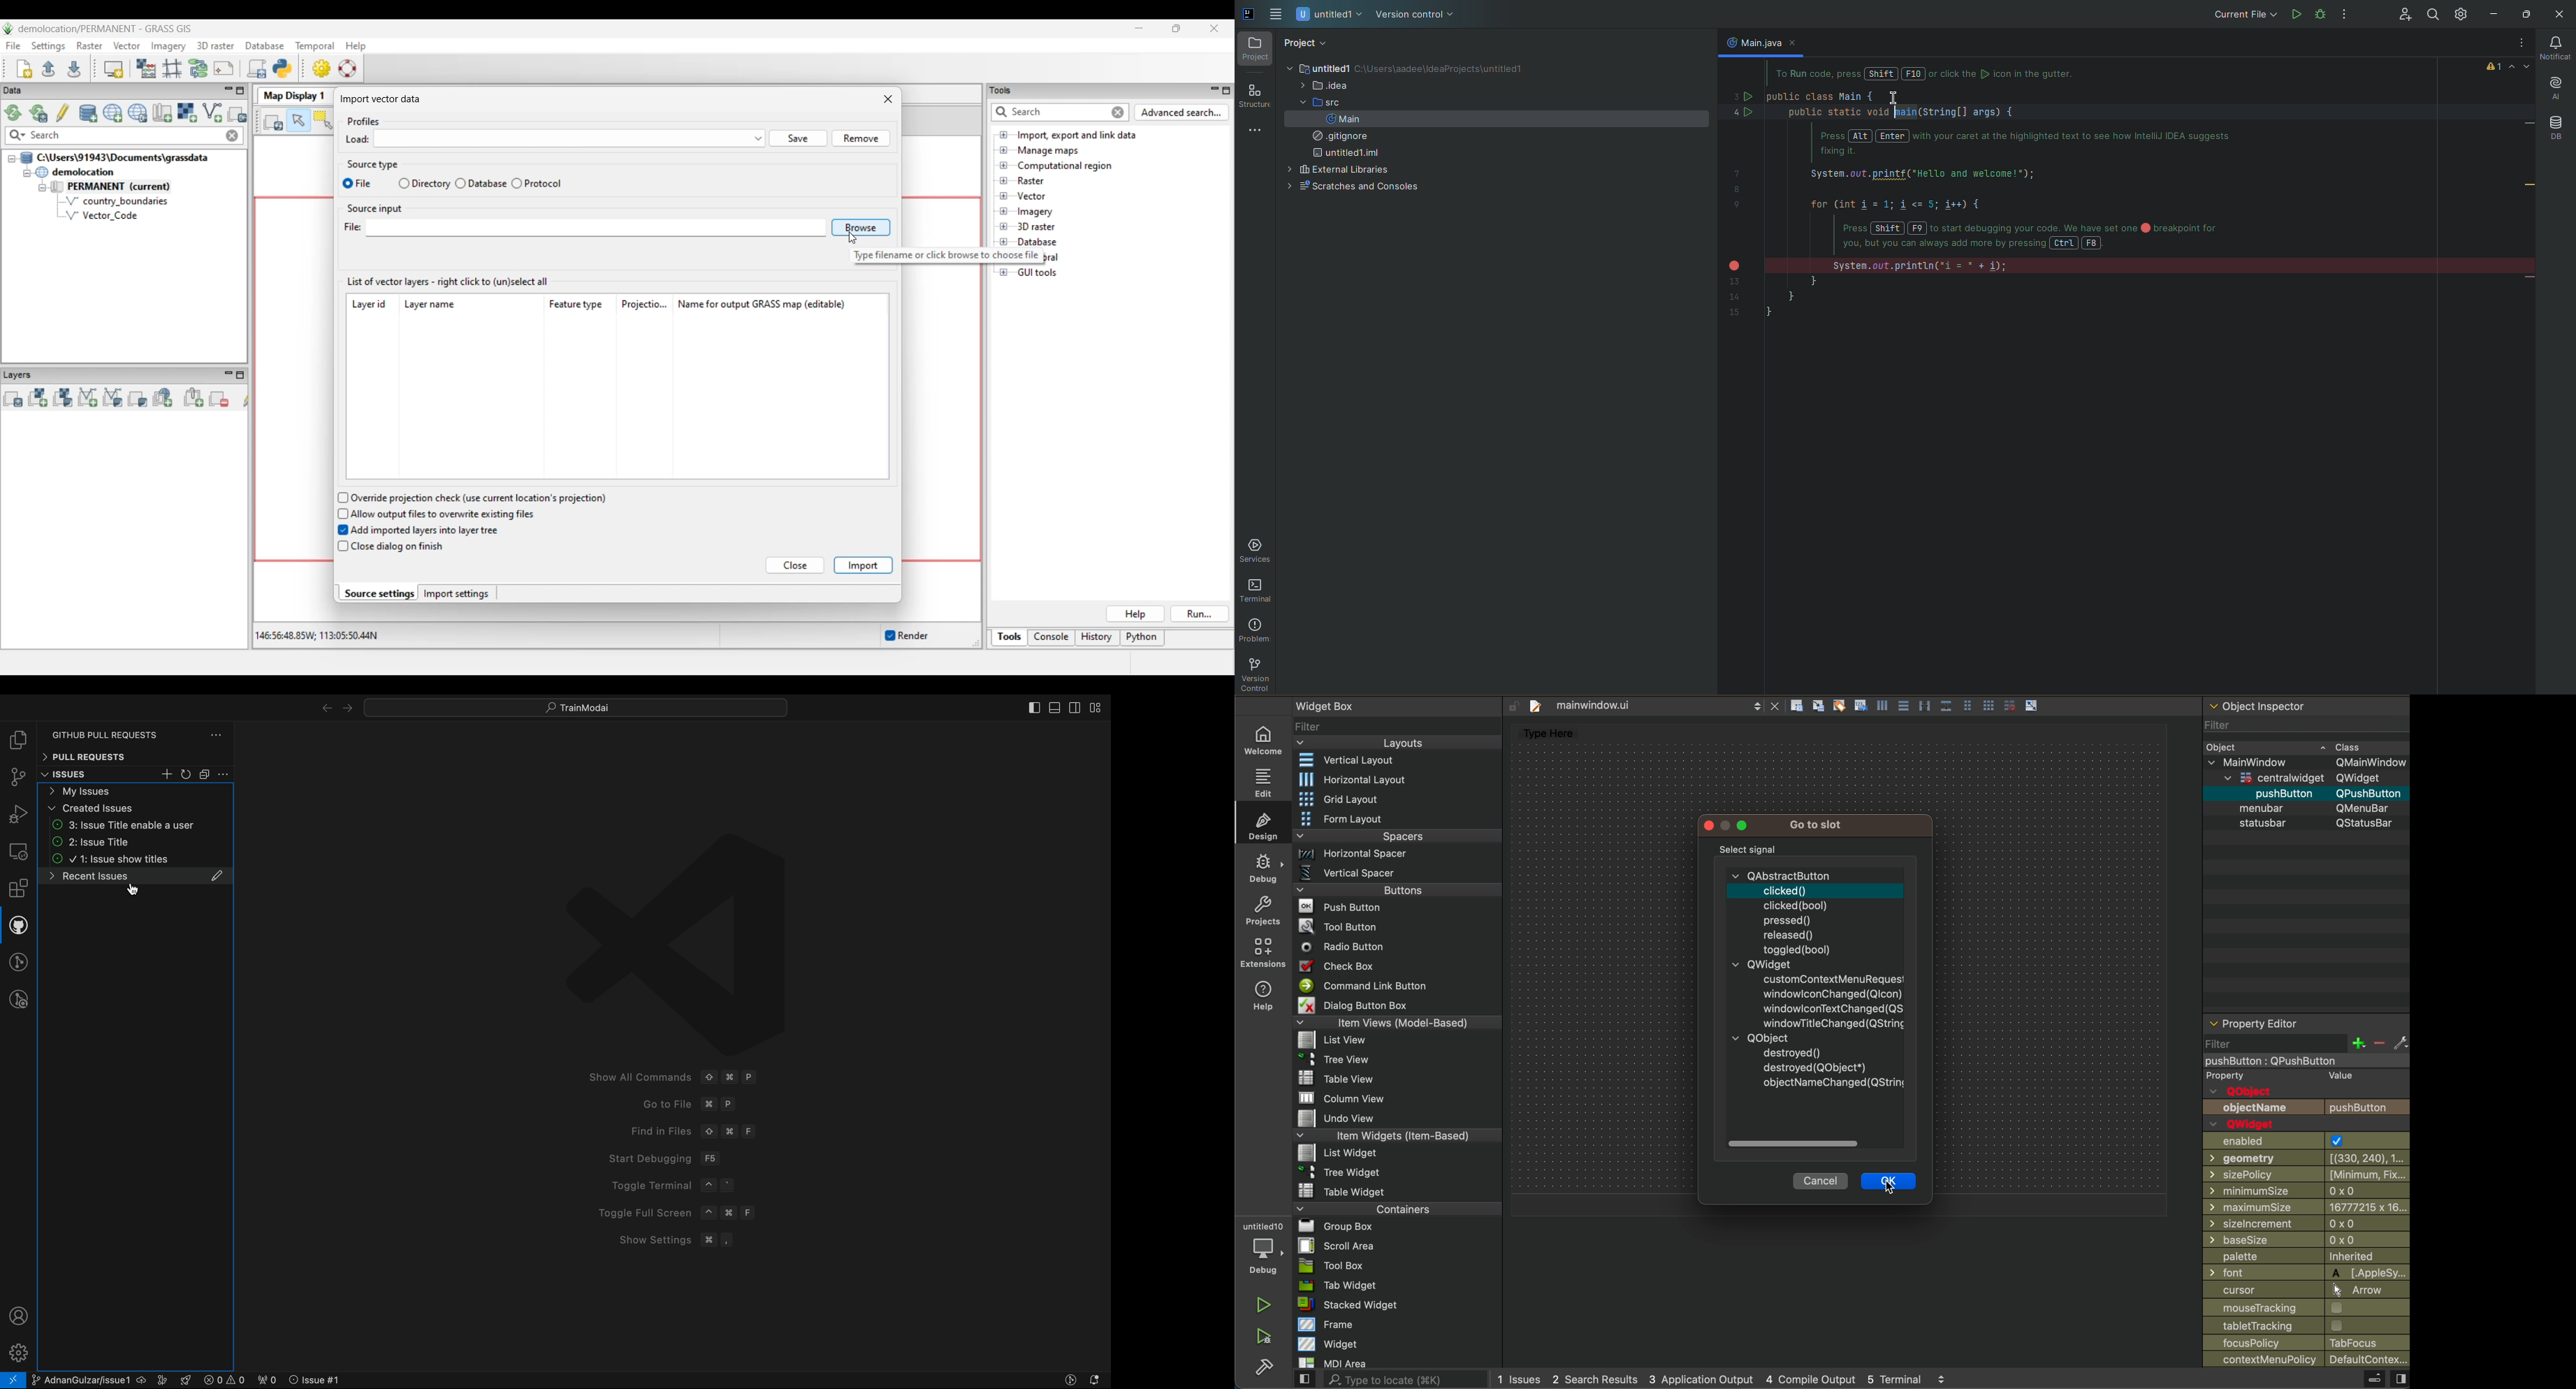  I want to click on windowlconChanaed(Olcon), so click(1832, 991).